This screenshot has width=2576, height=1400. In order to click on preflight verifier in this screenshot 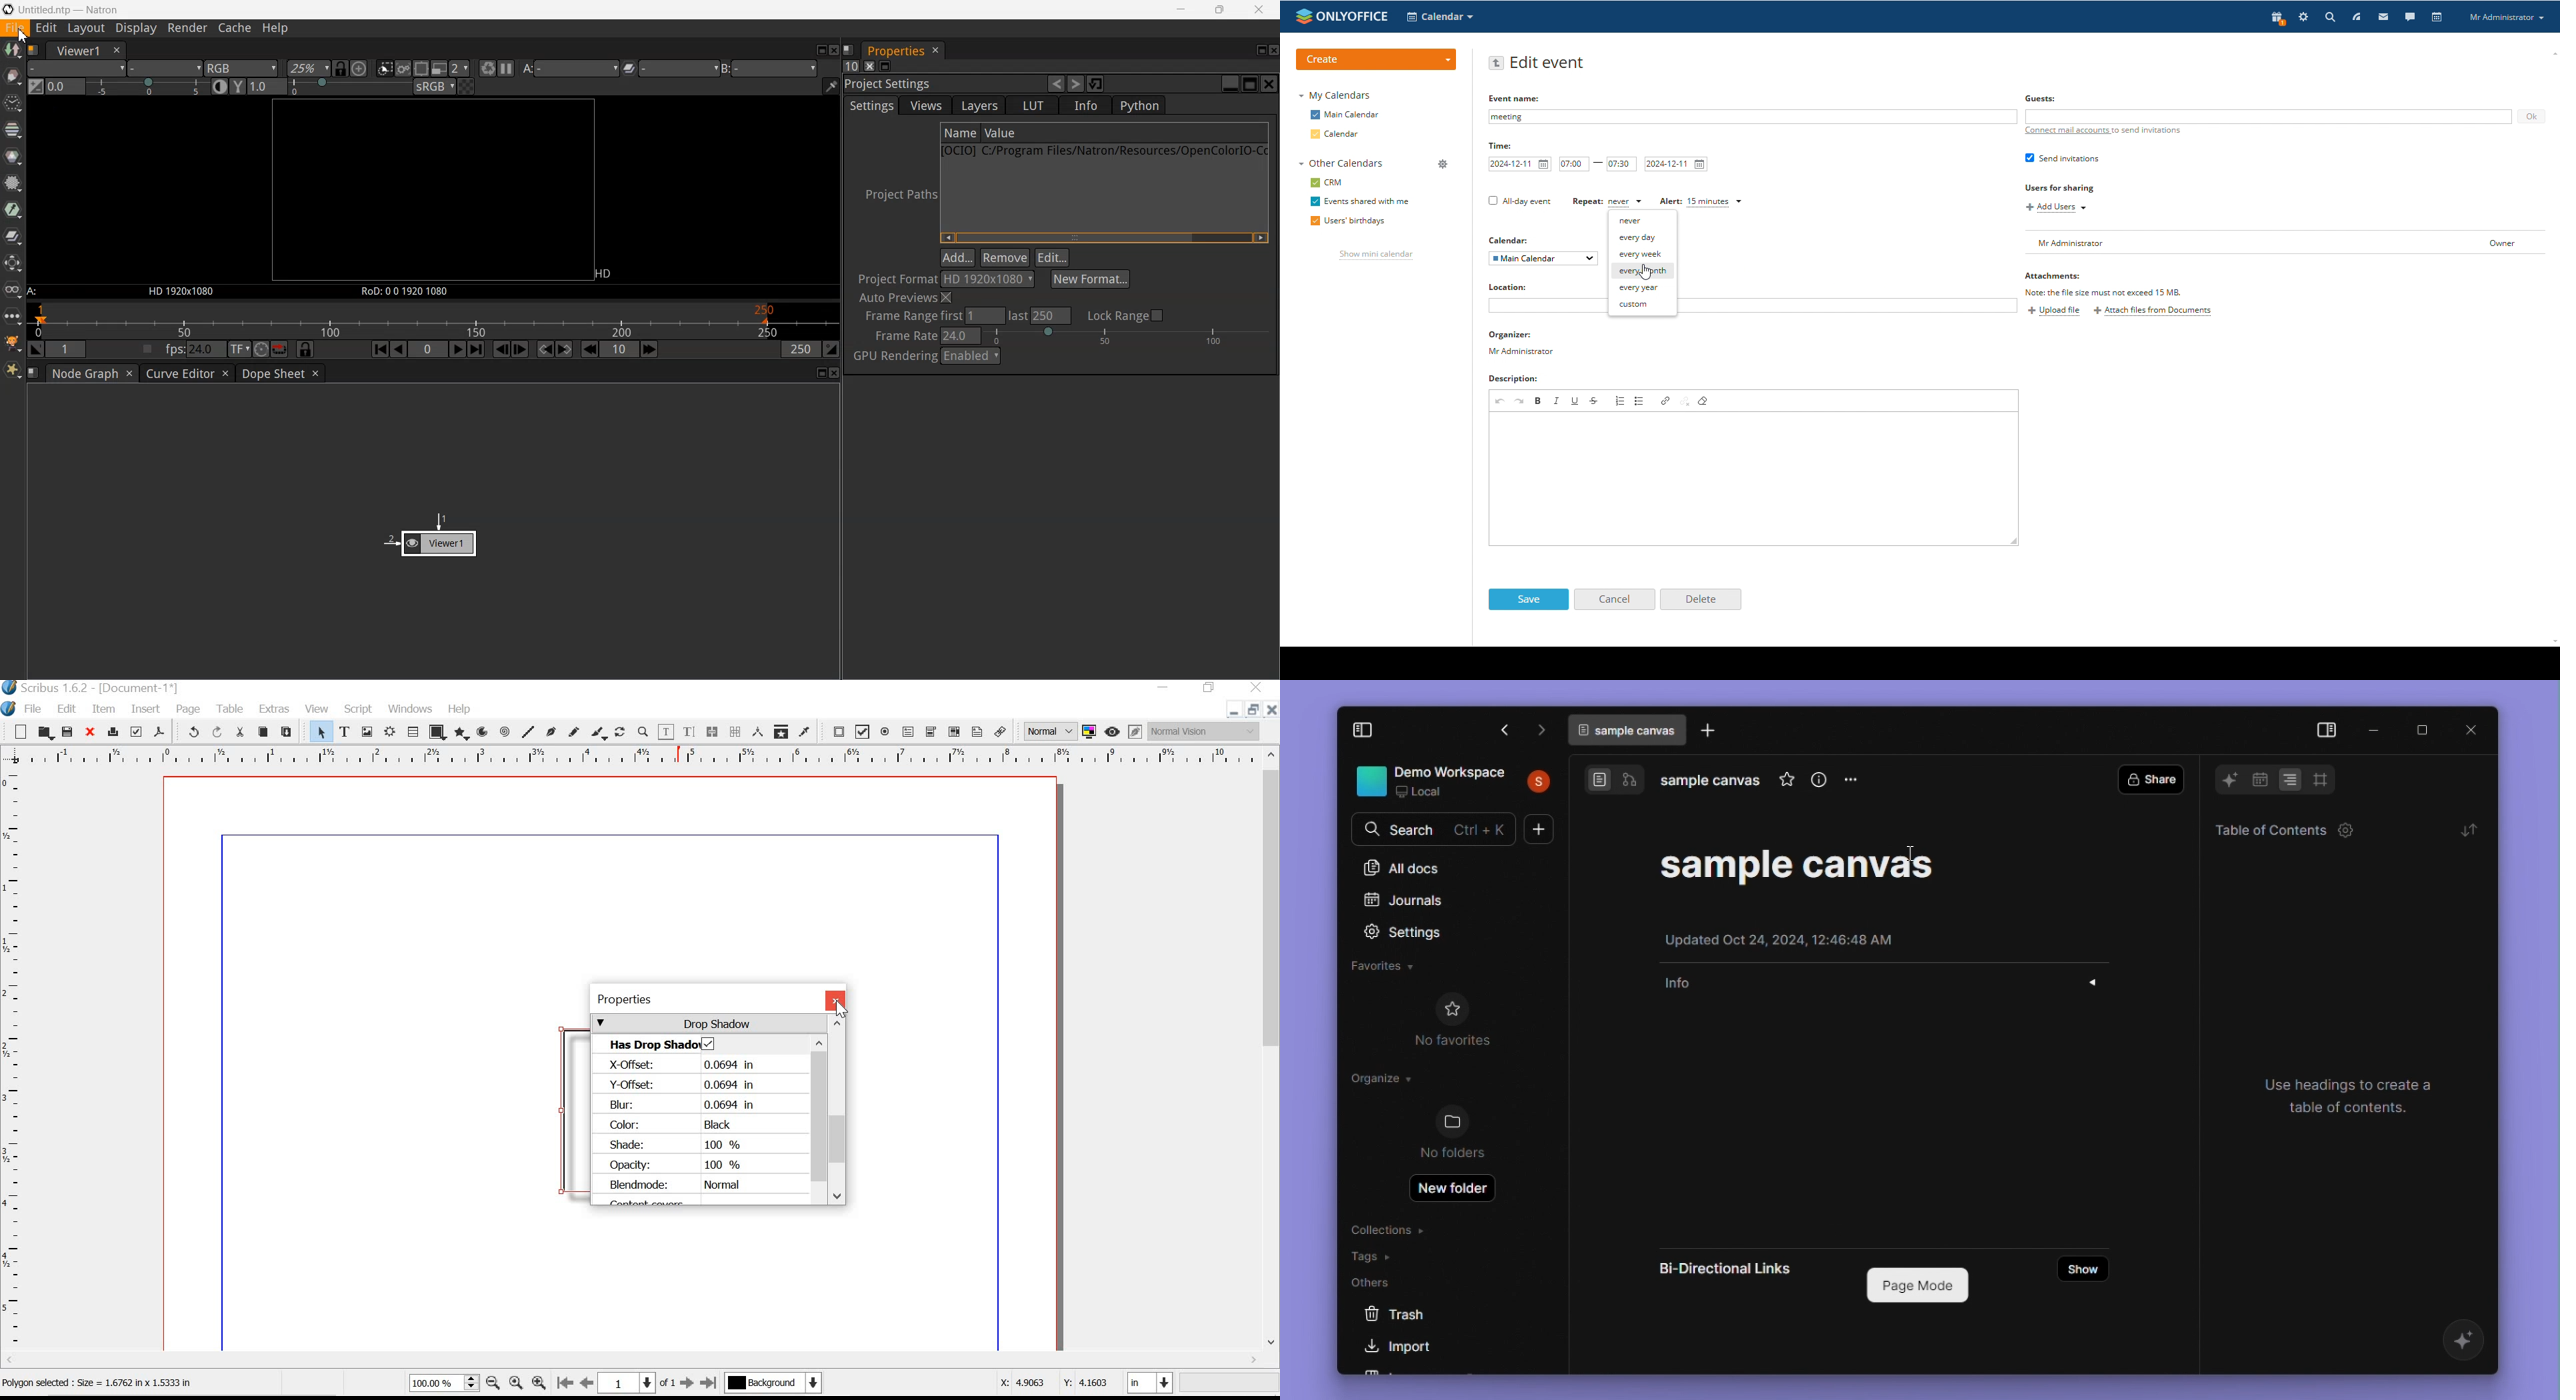, I will do `click(137, 731)`.